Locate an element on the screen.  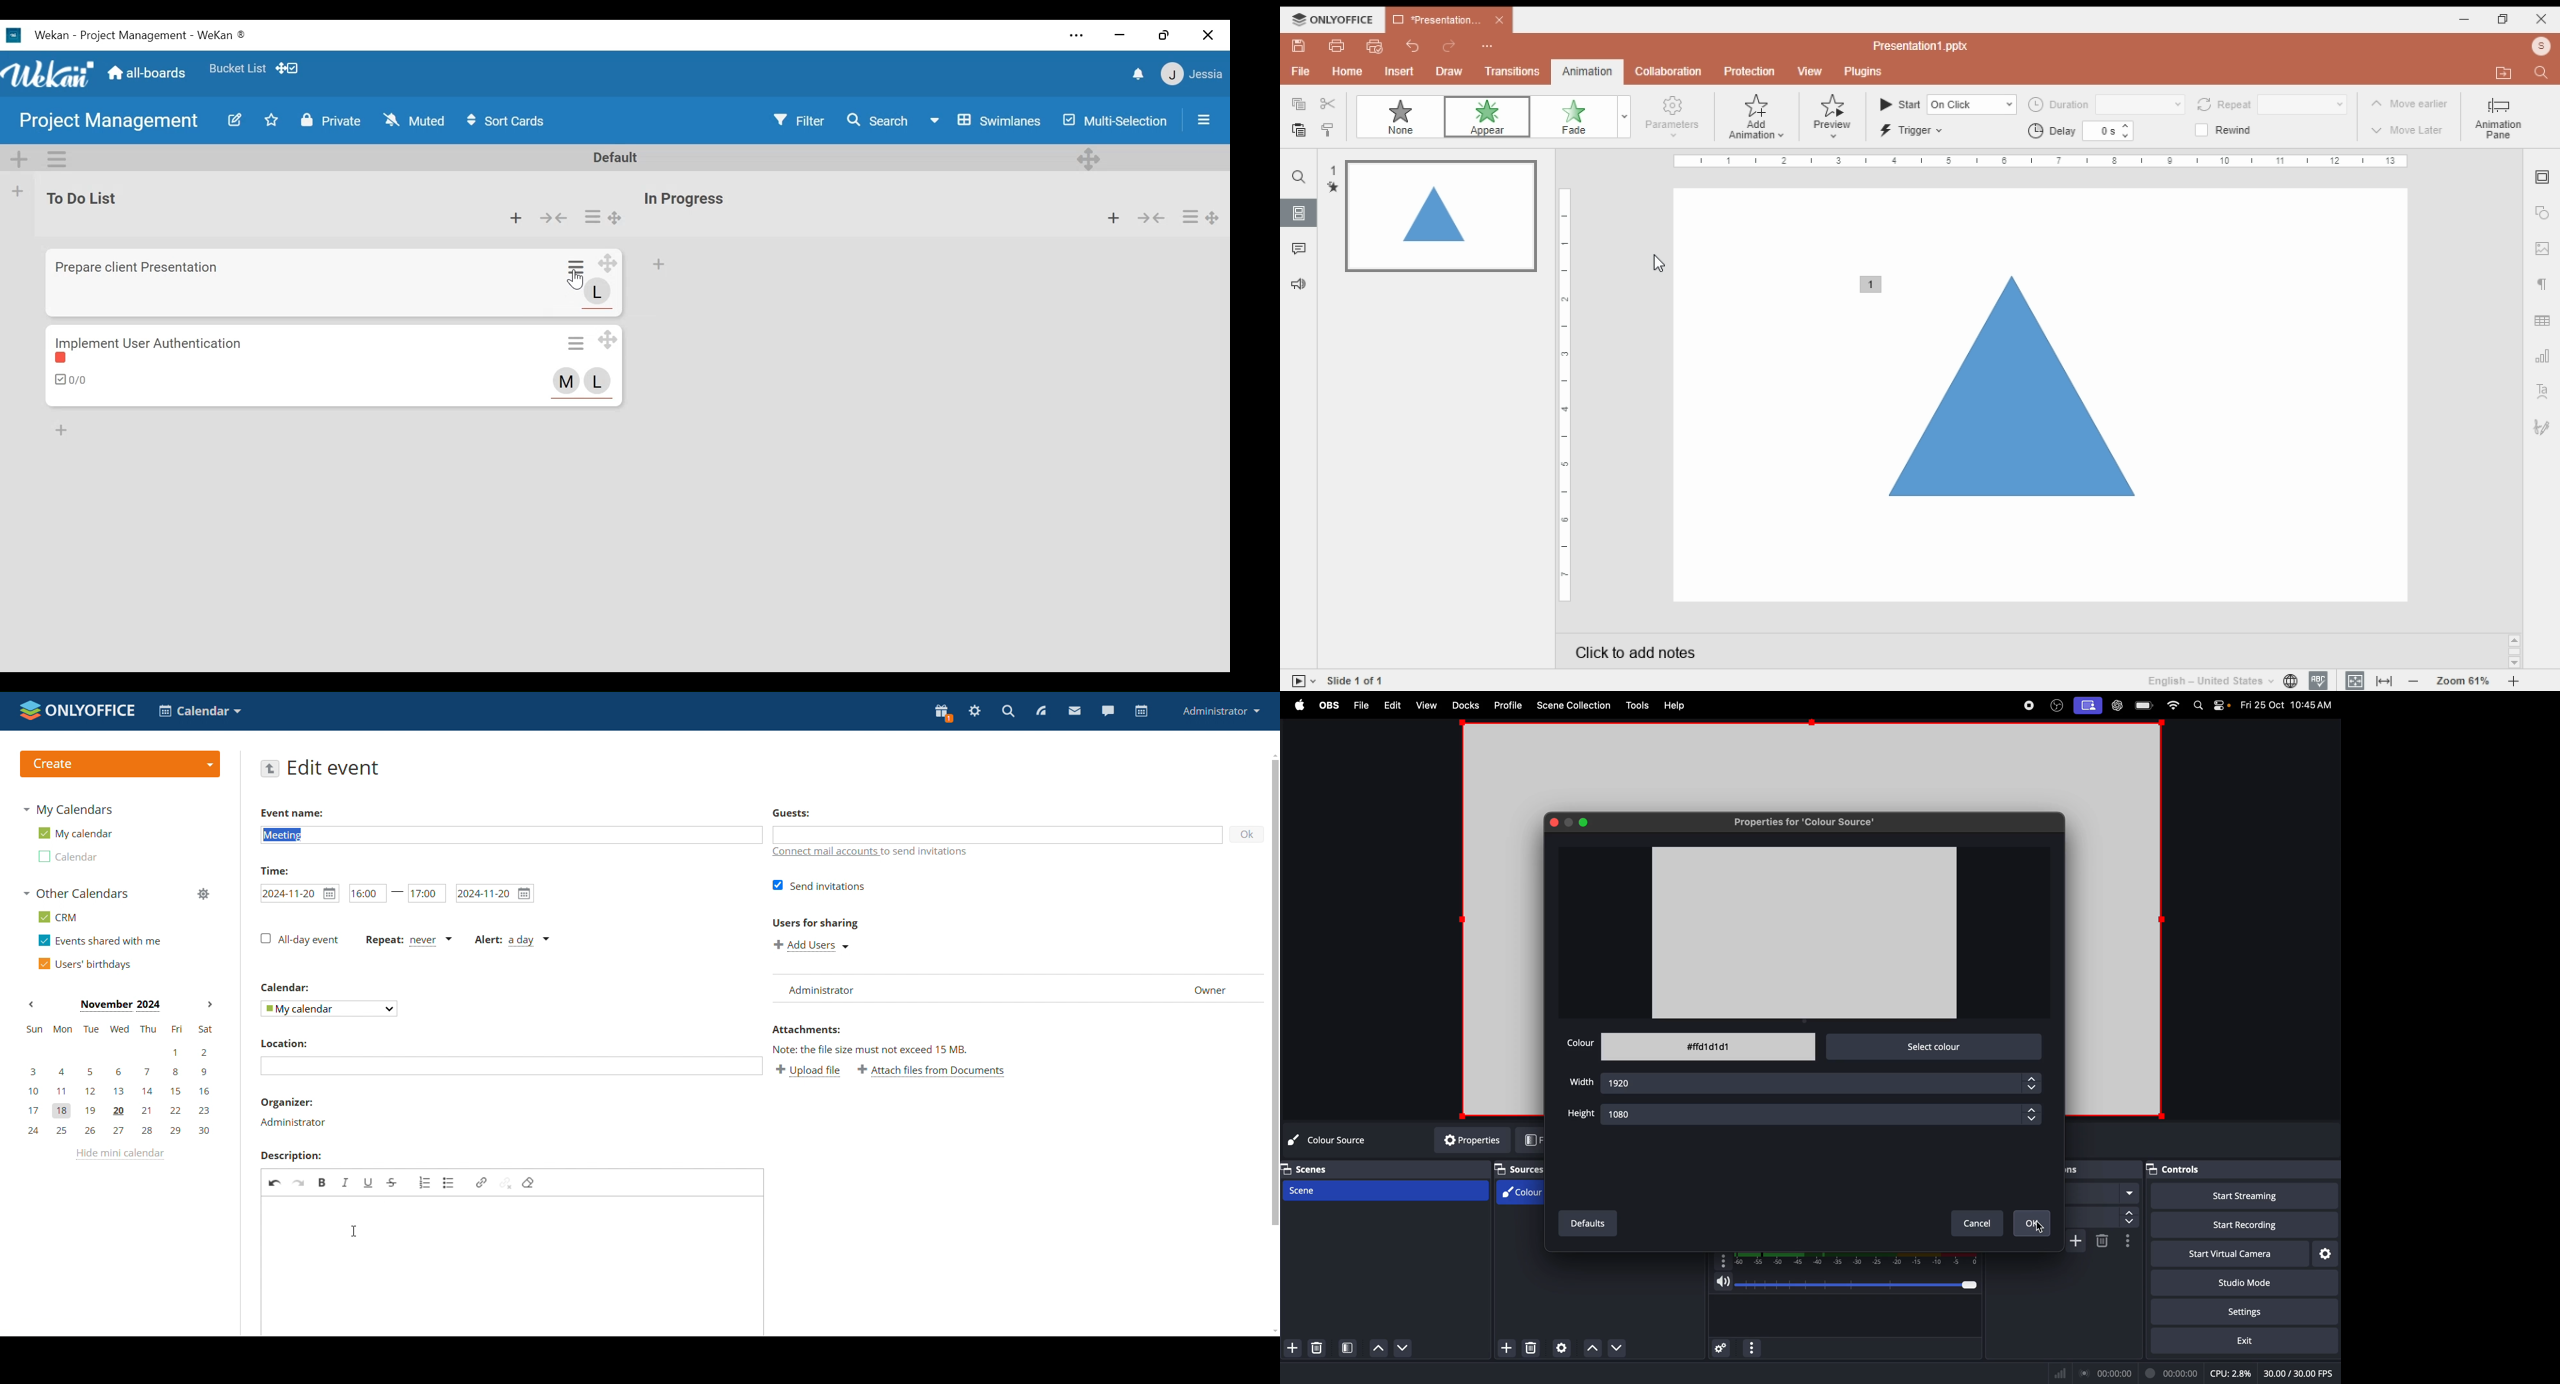
record is located at coordinates (2029, 706).